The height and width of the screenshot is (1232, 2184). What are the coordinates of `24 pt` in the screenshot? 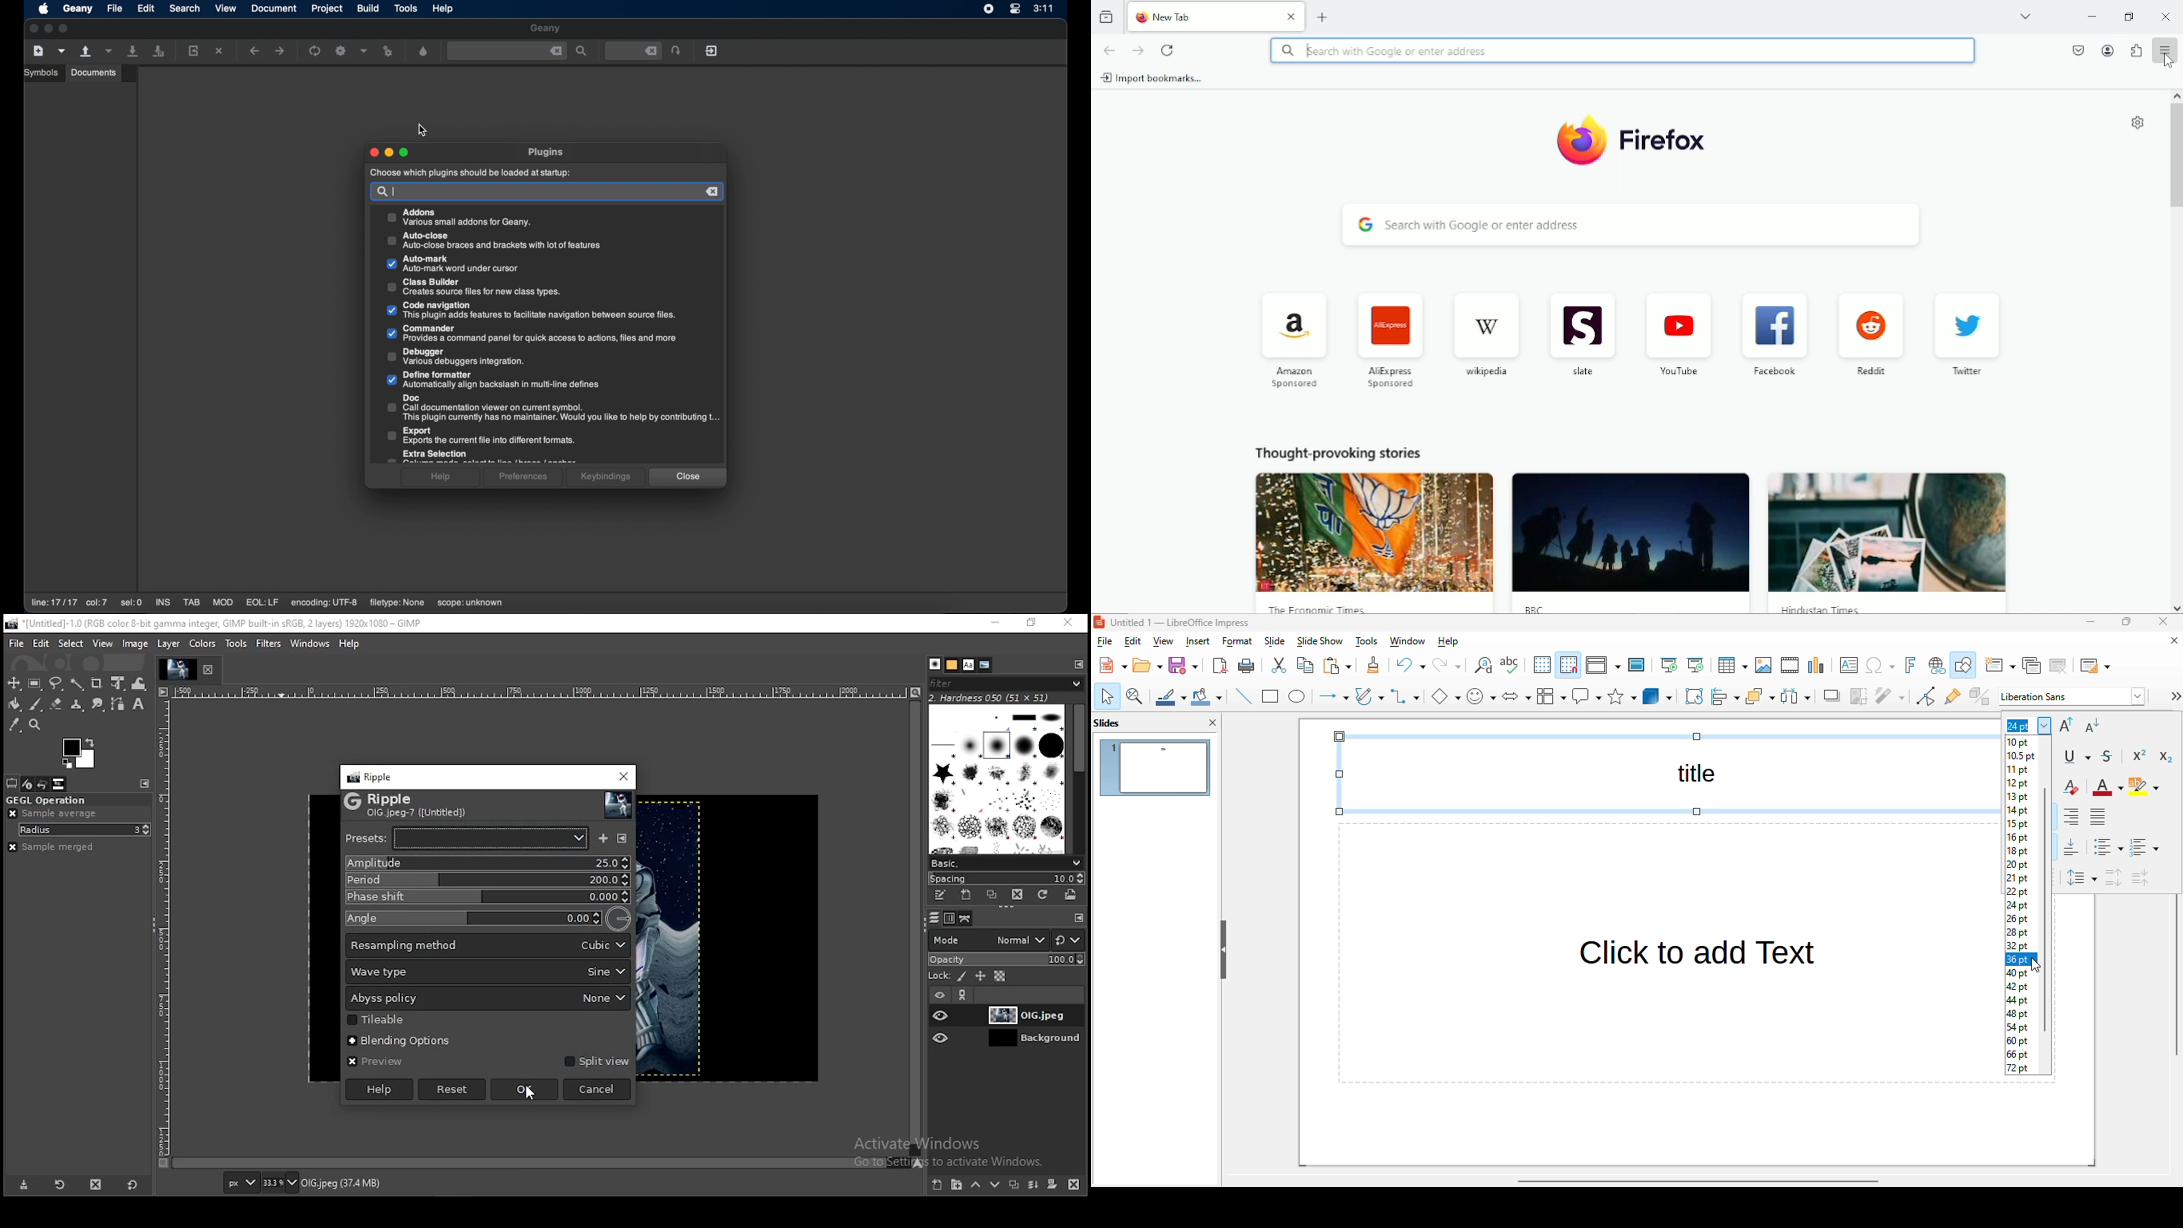 It's located at (2018, 907).